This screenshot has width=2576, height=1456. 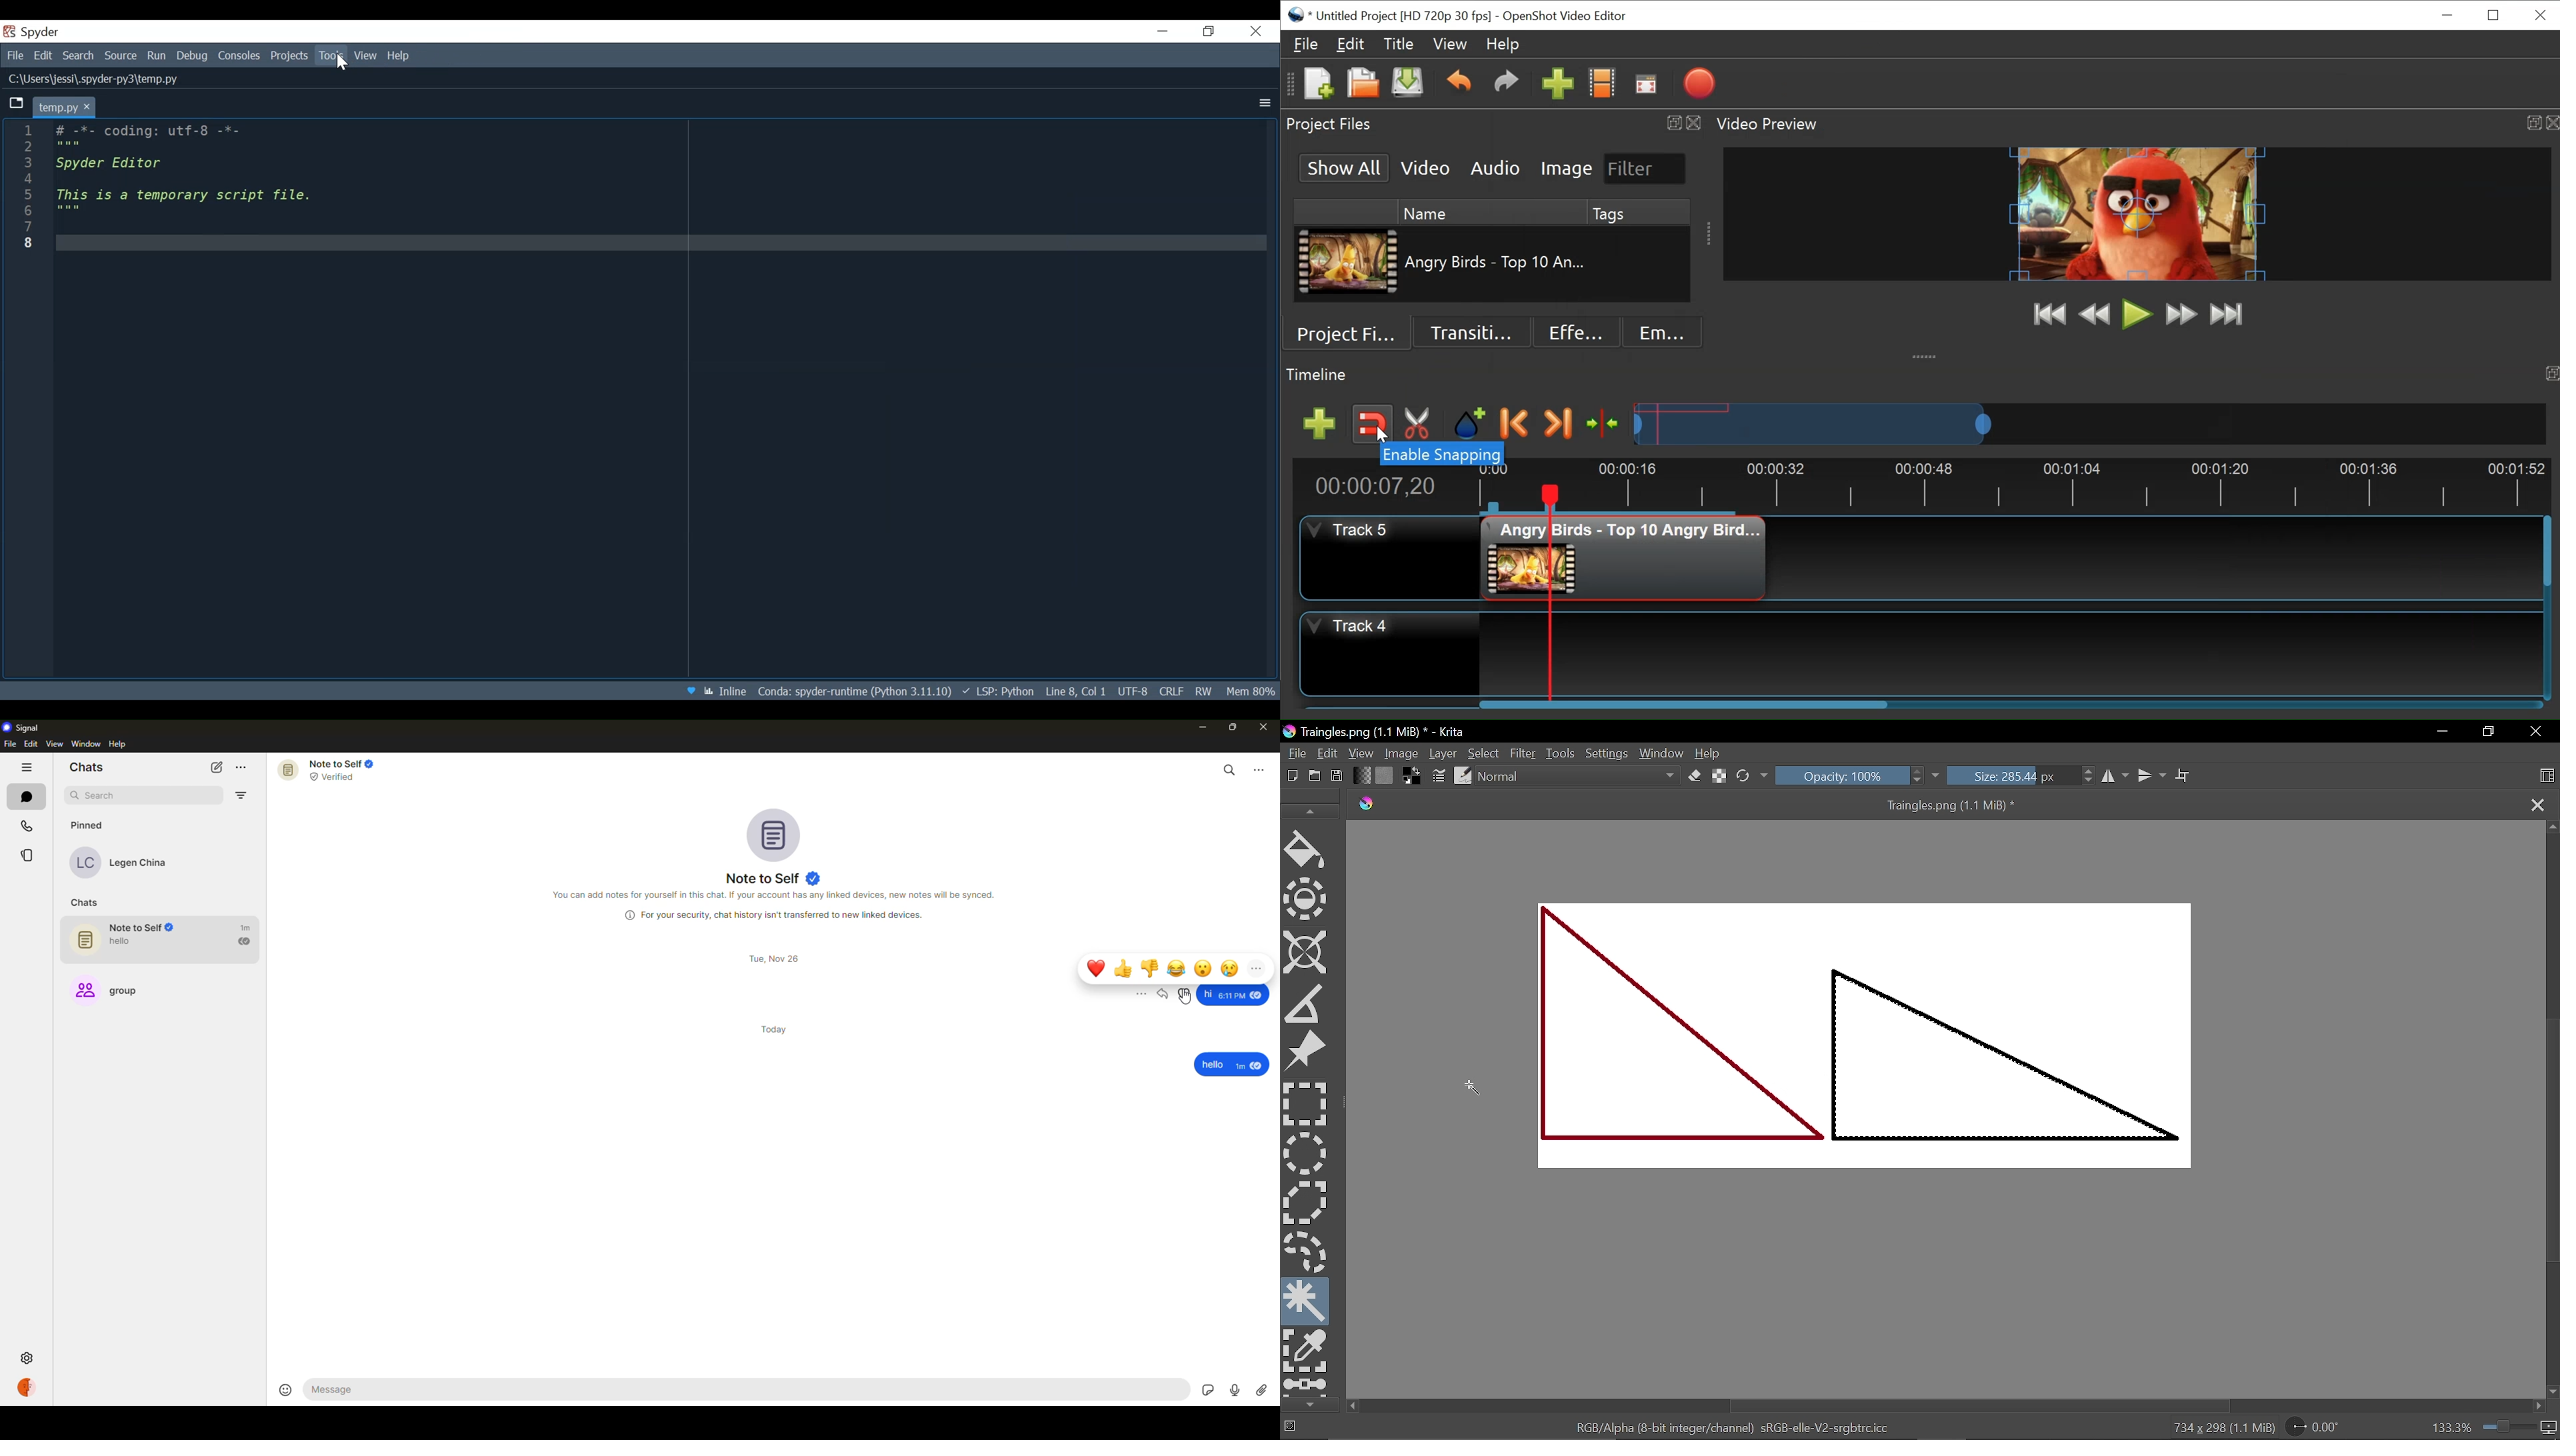 I want to click on scroll down, so click(x=1311, y=1404).